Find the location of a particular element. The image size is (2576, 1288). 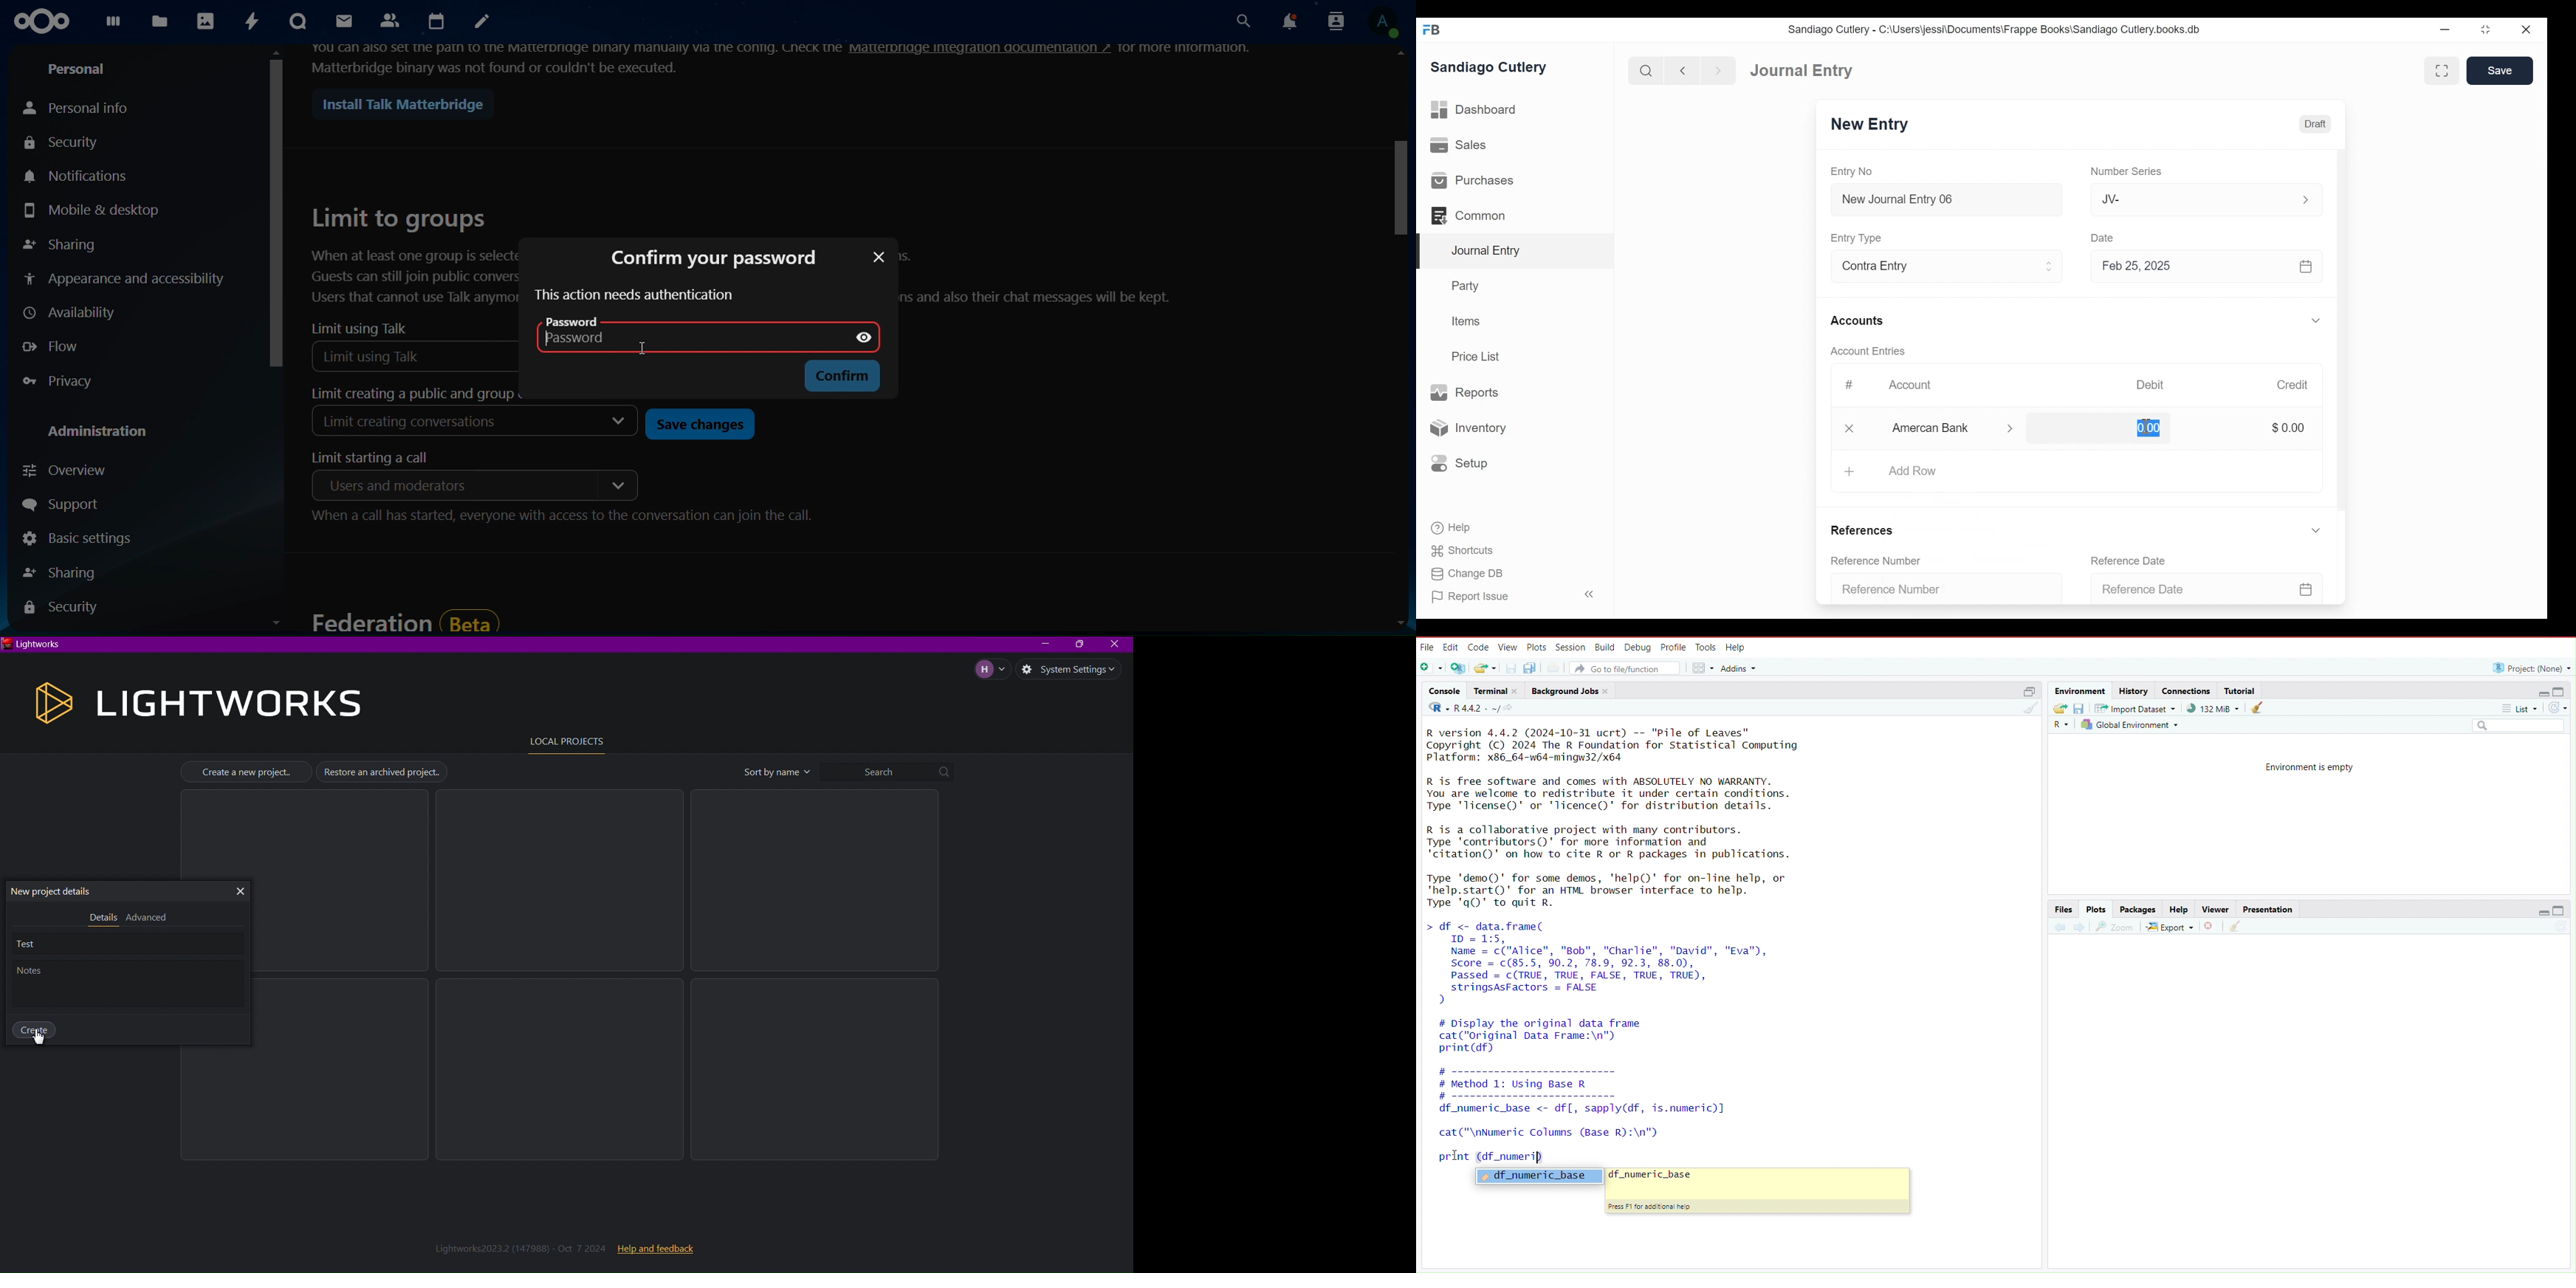

Accounts is located at coordinates (1860, 322).